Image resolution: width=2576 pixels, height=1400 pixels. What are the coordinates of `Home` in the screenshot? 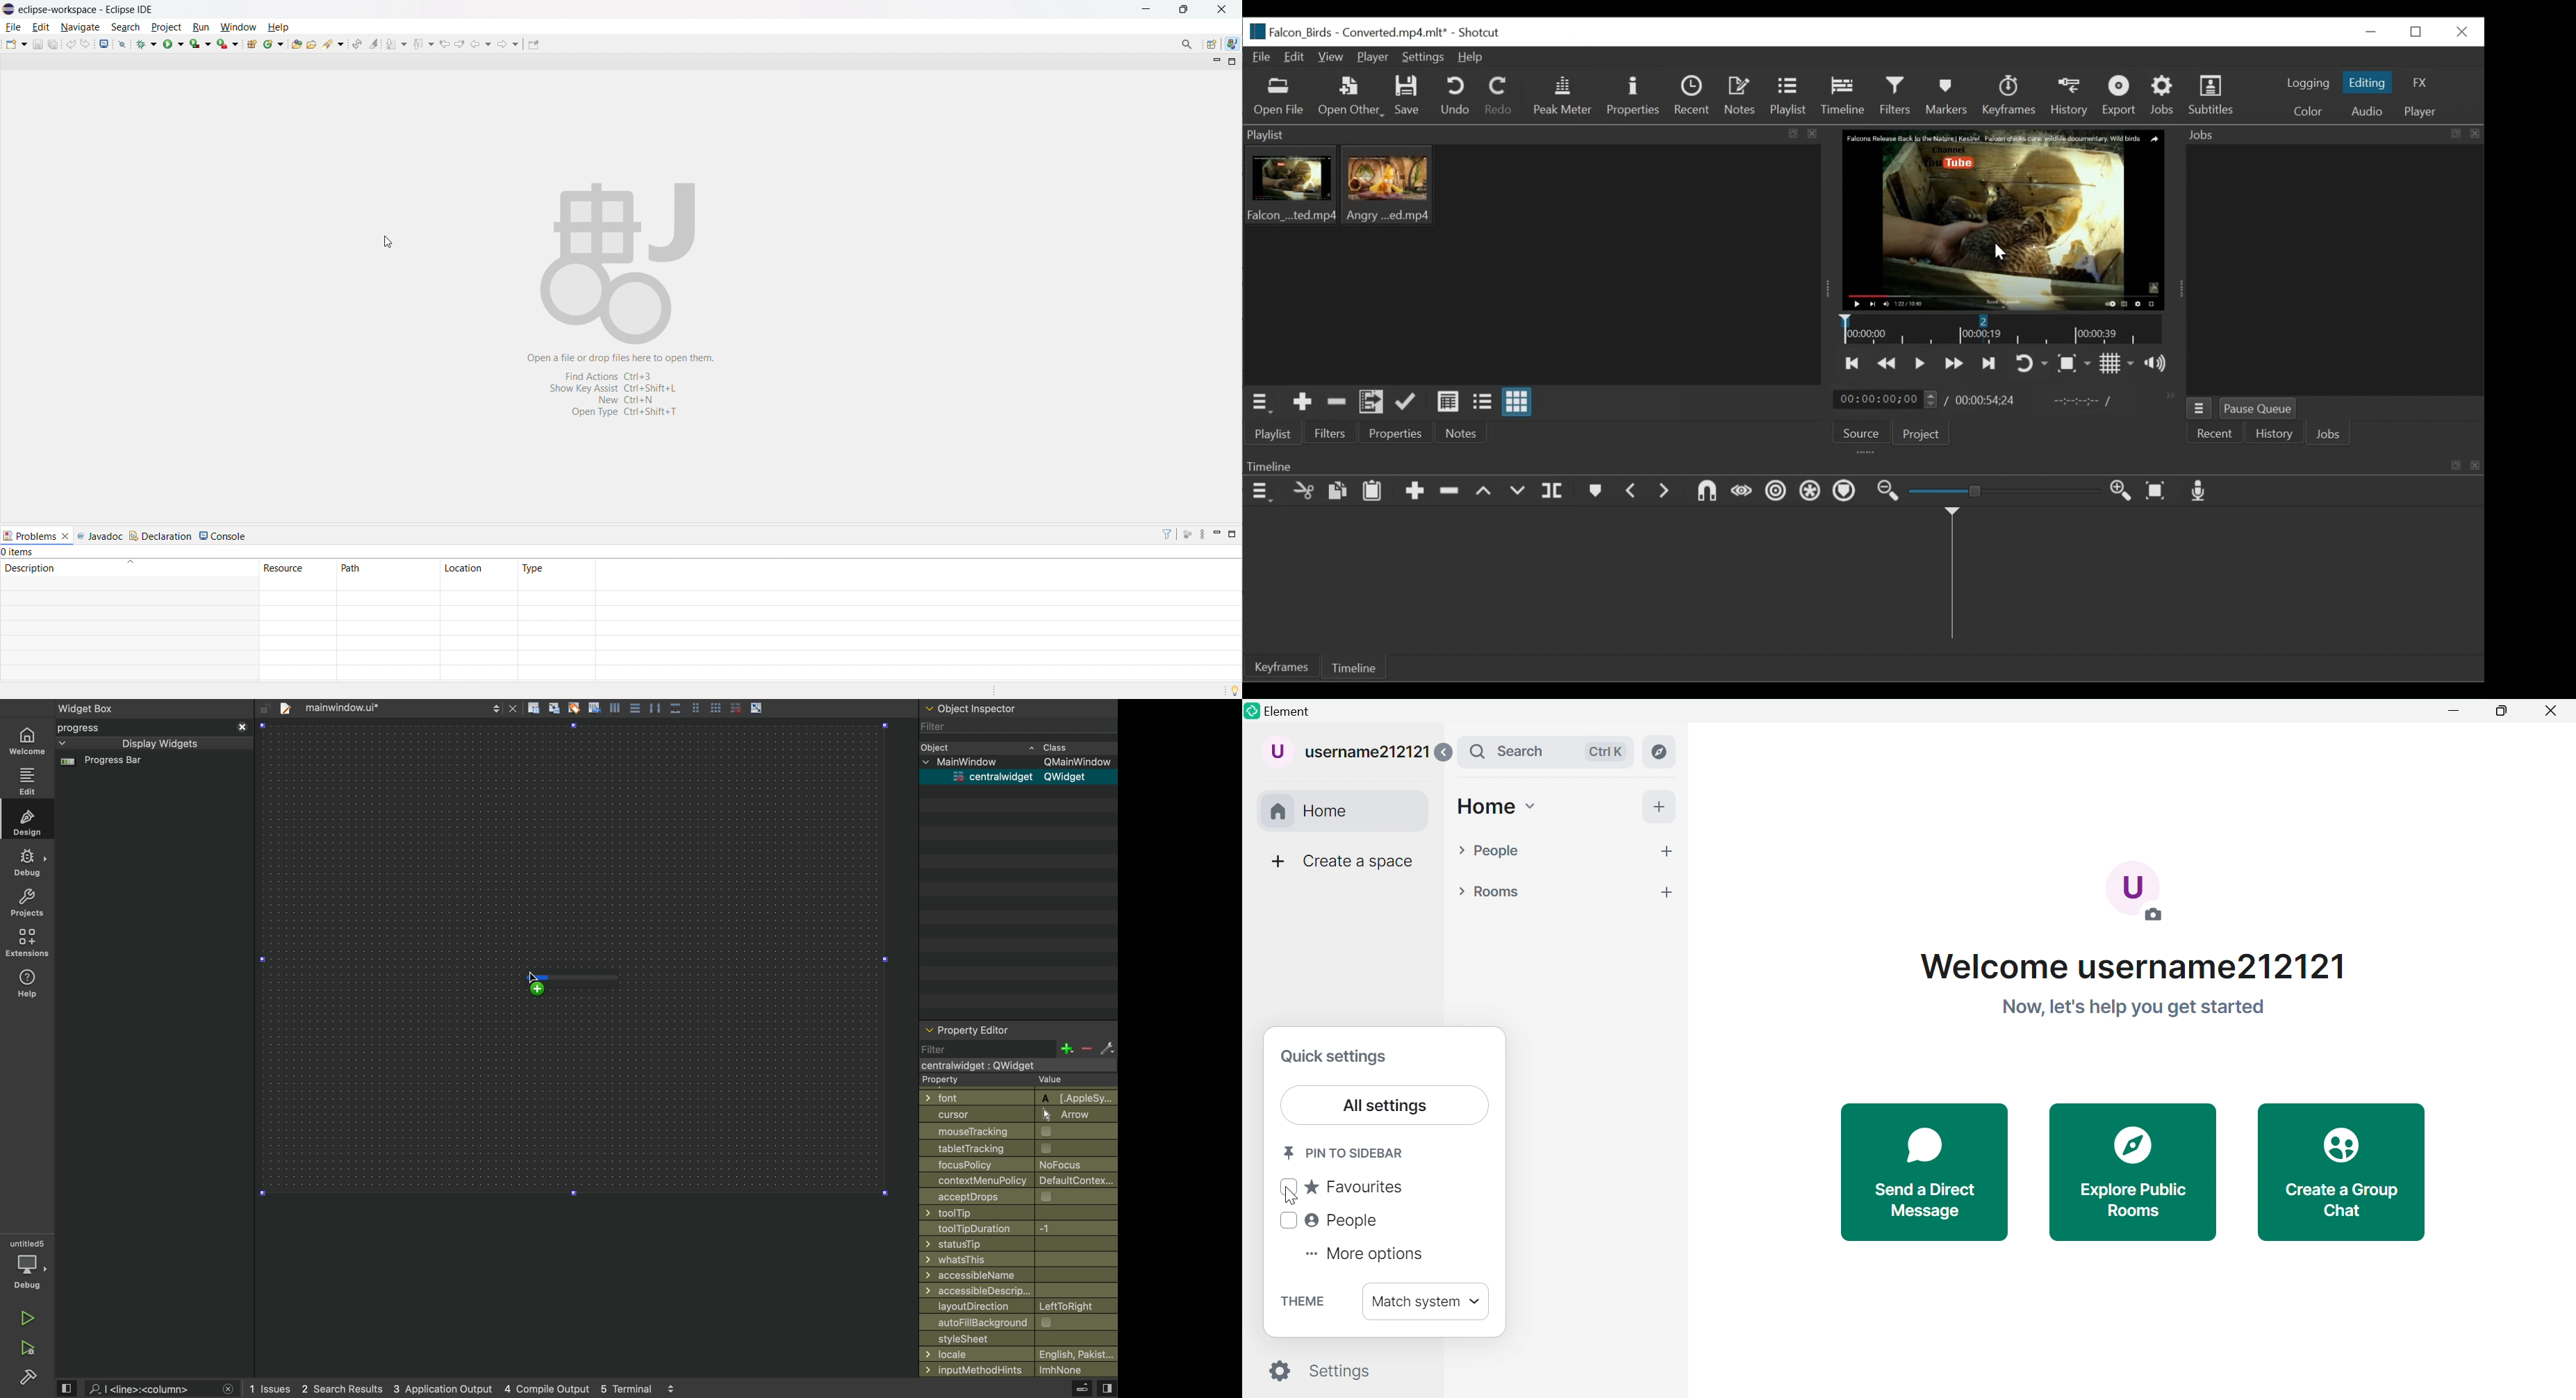 It's located at (1496, 808).